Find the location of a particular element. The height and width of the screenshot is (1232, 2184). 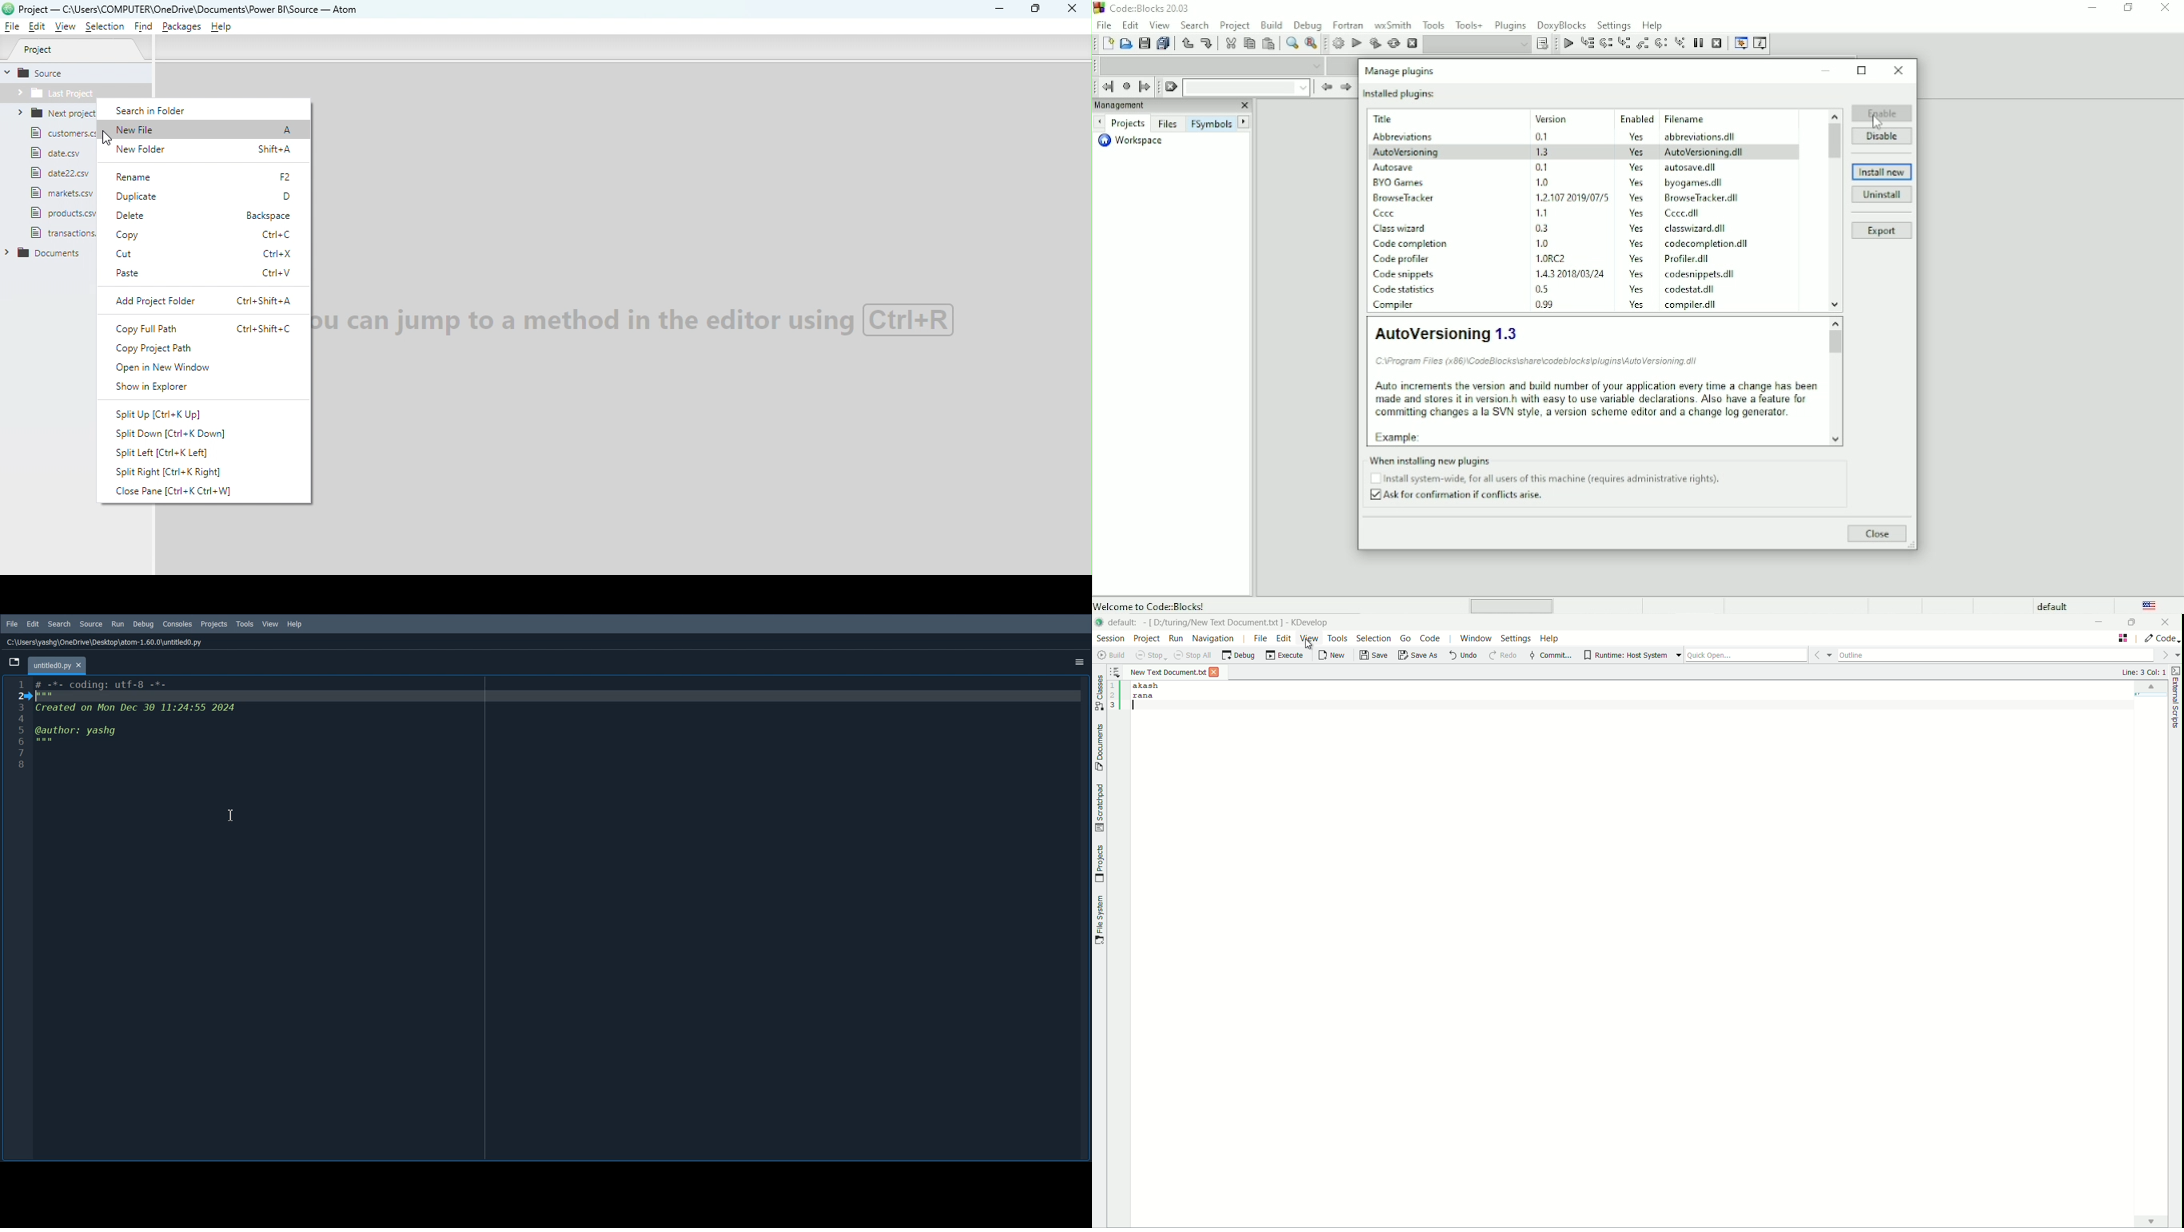

Copy is located at coordinates (1249, 43).